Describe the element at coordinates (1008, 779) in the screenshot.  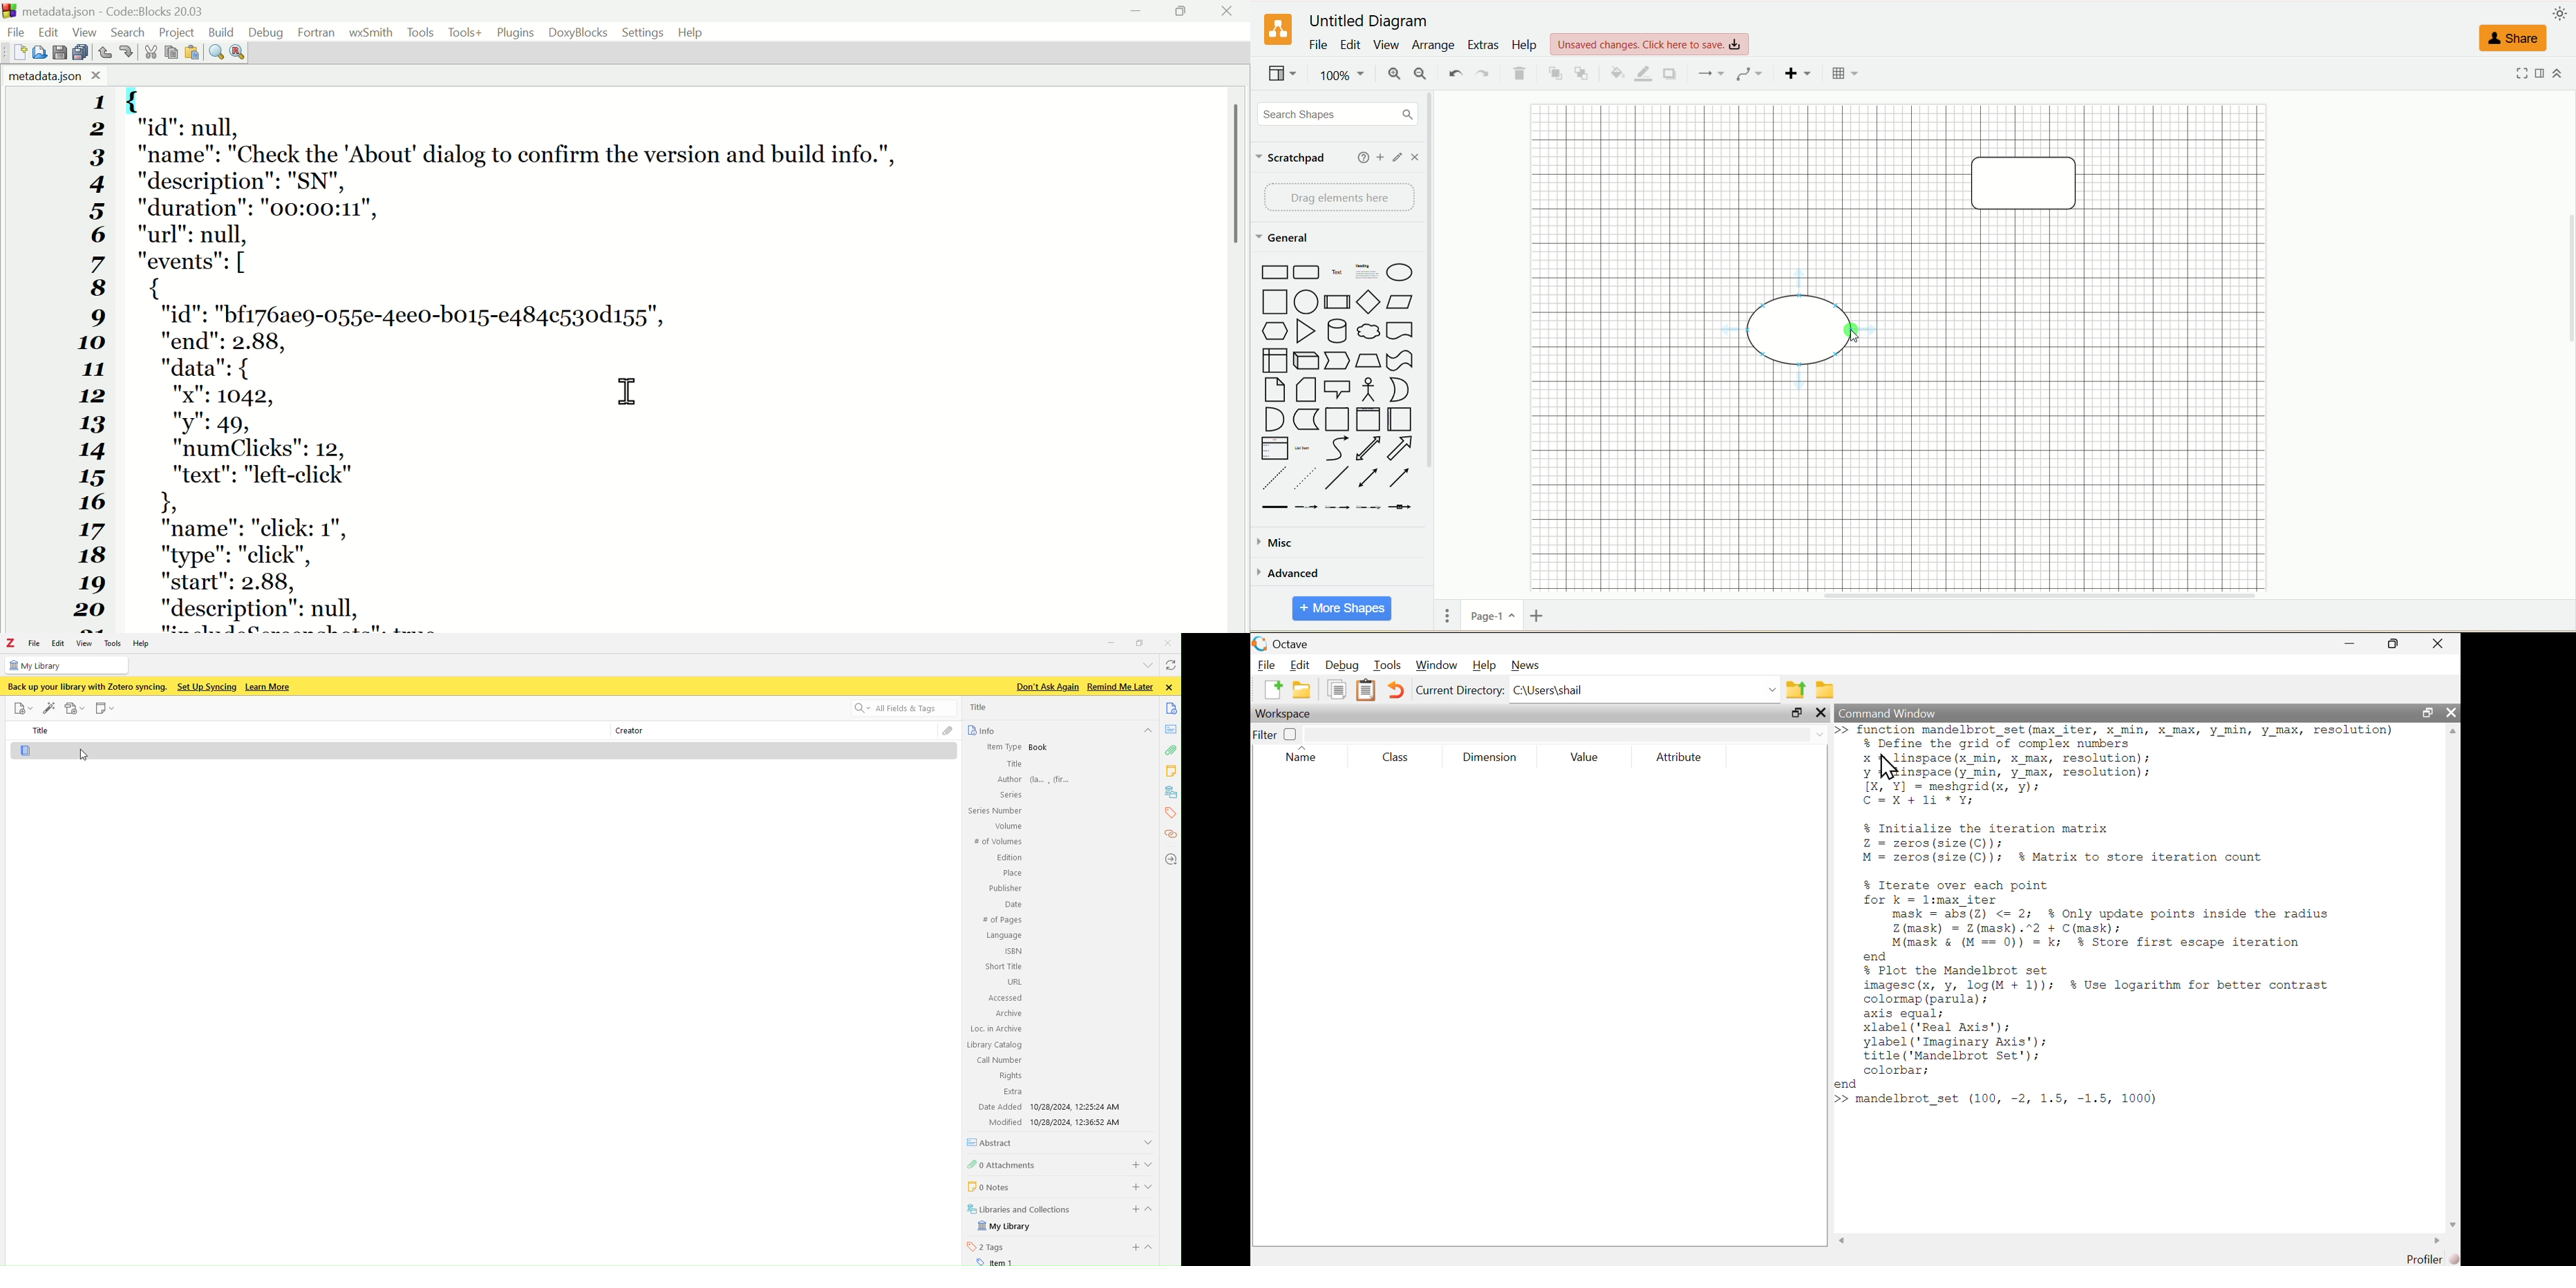
I see `Author` at that location.